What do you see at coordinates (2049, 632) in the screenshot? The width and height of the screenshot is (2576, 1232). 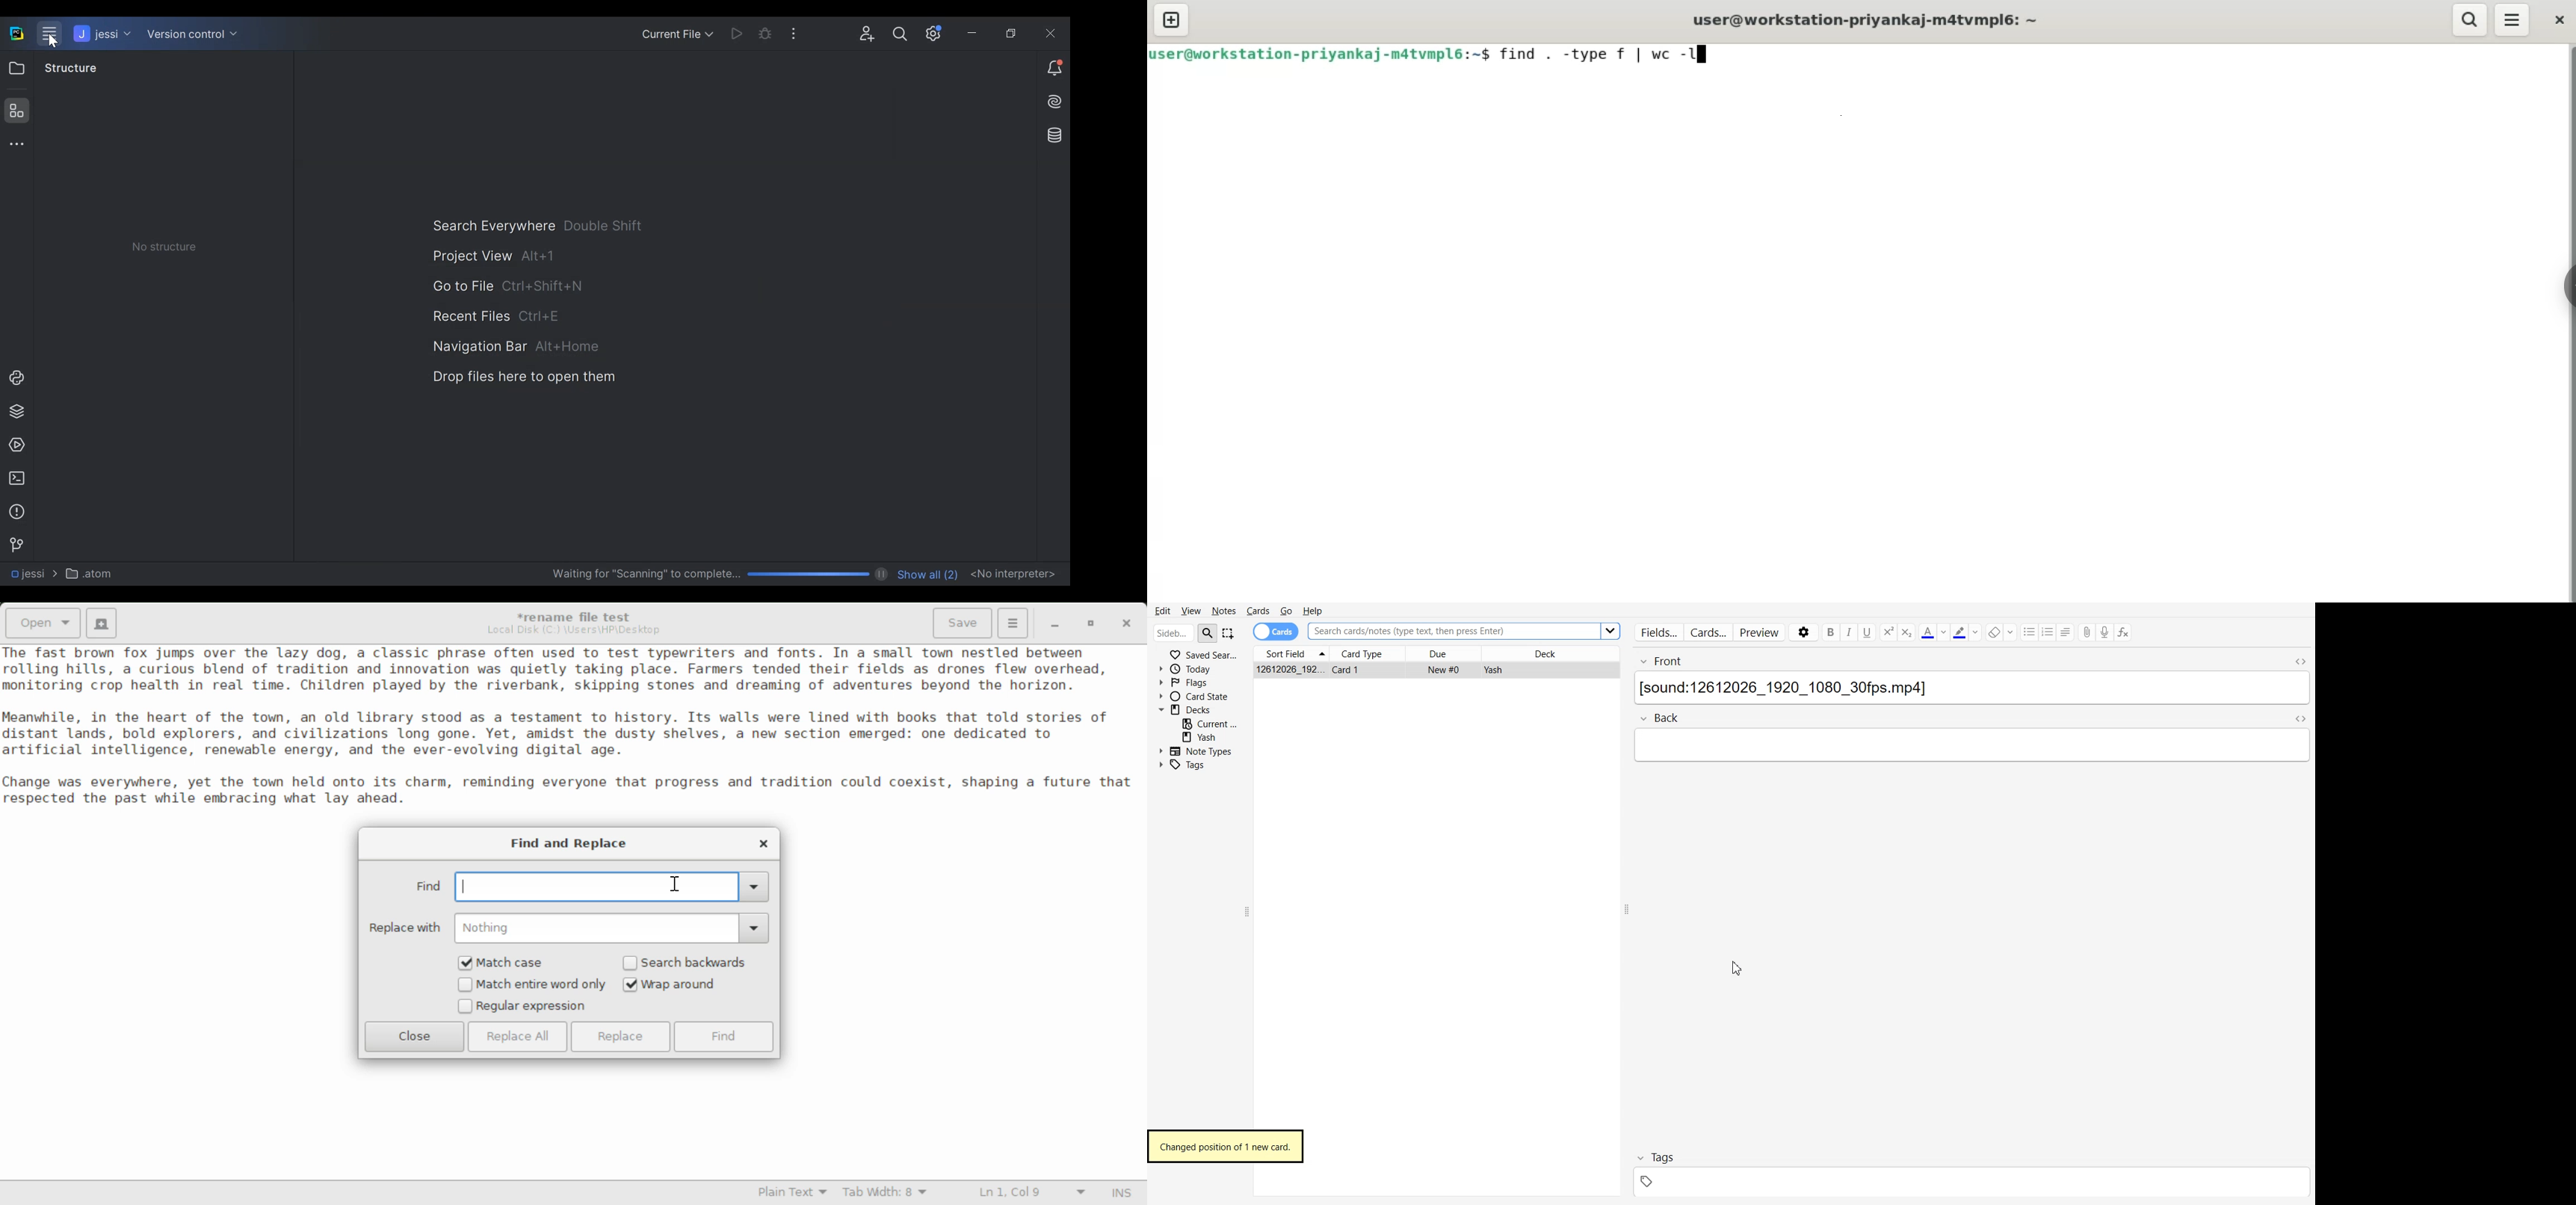 I see `Ordered list` at bounding box center [2049, 632].